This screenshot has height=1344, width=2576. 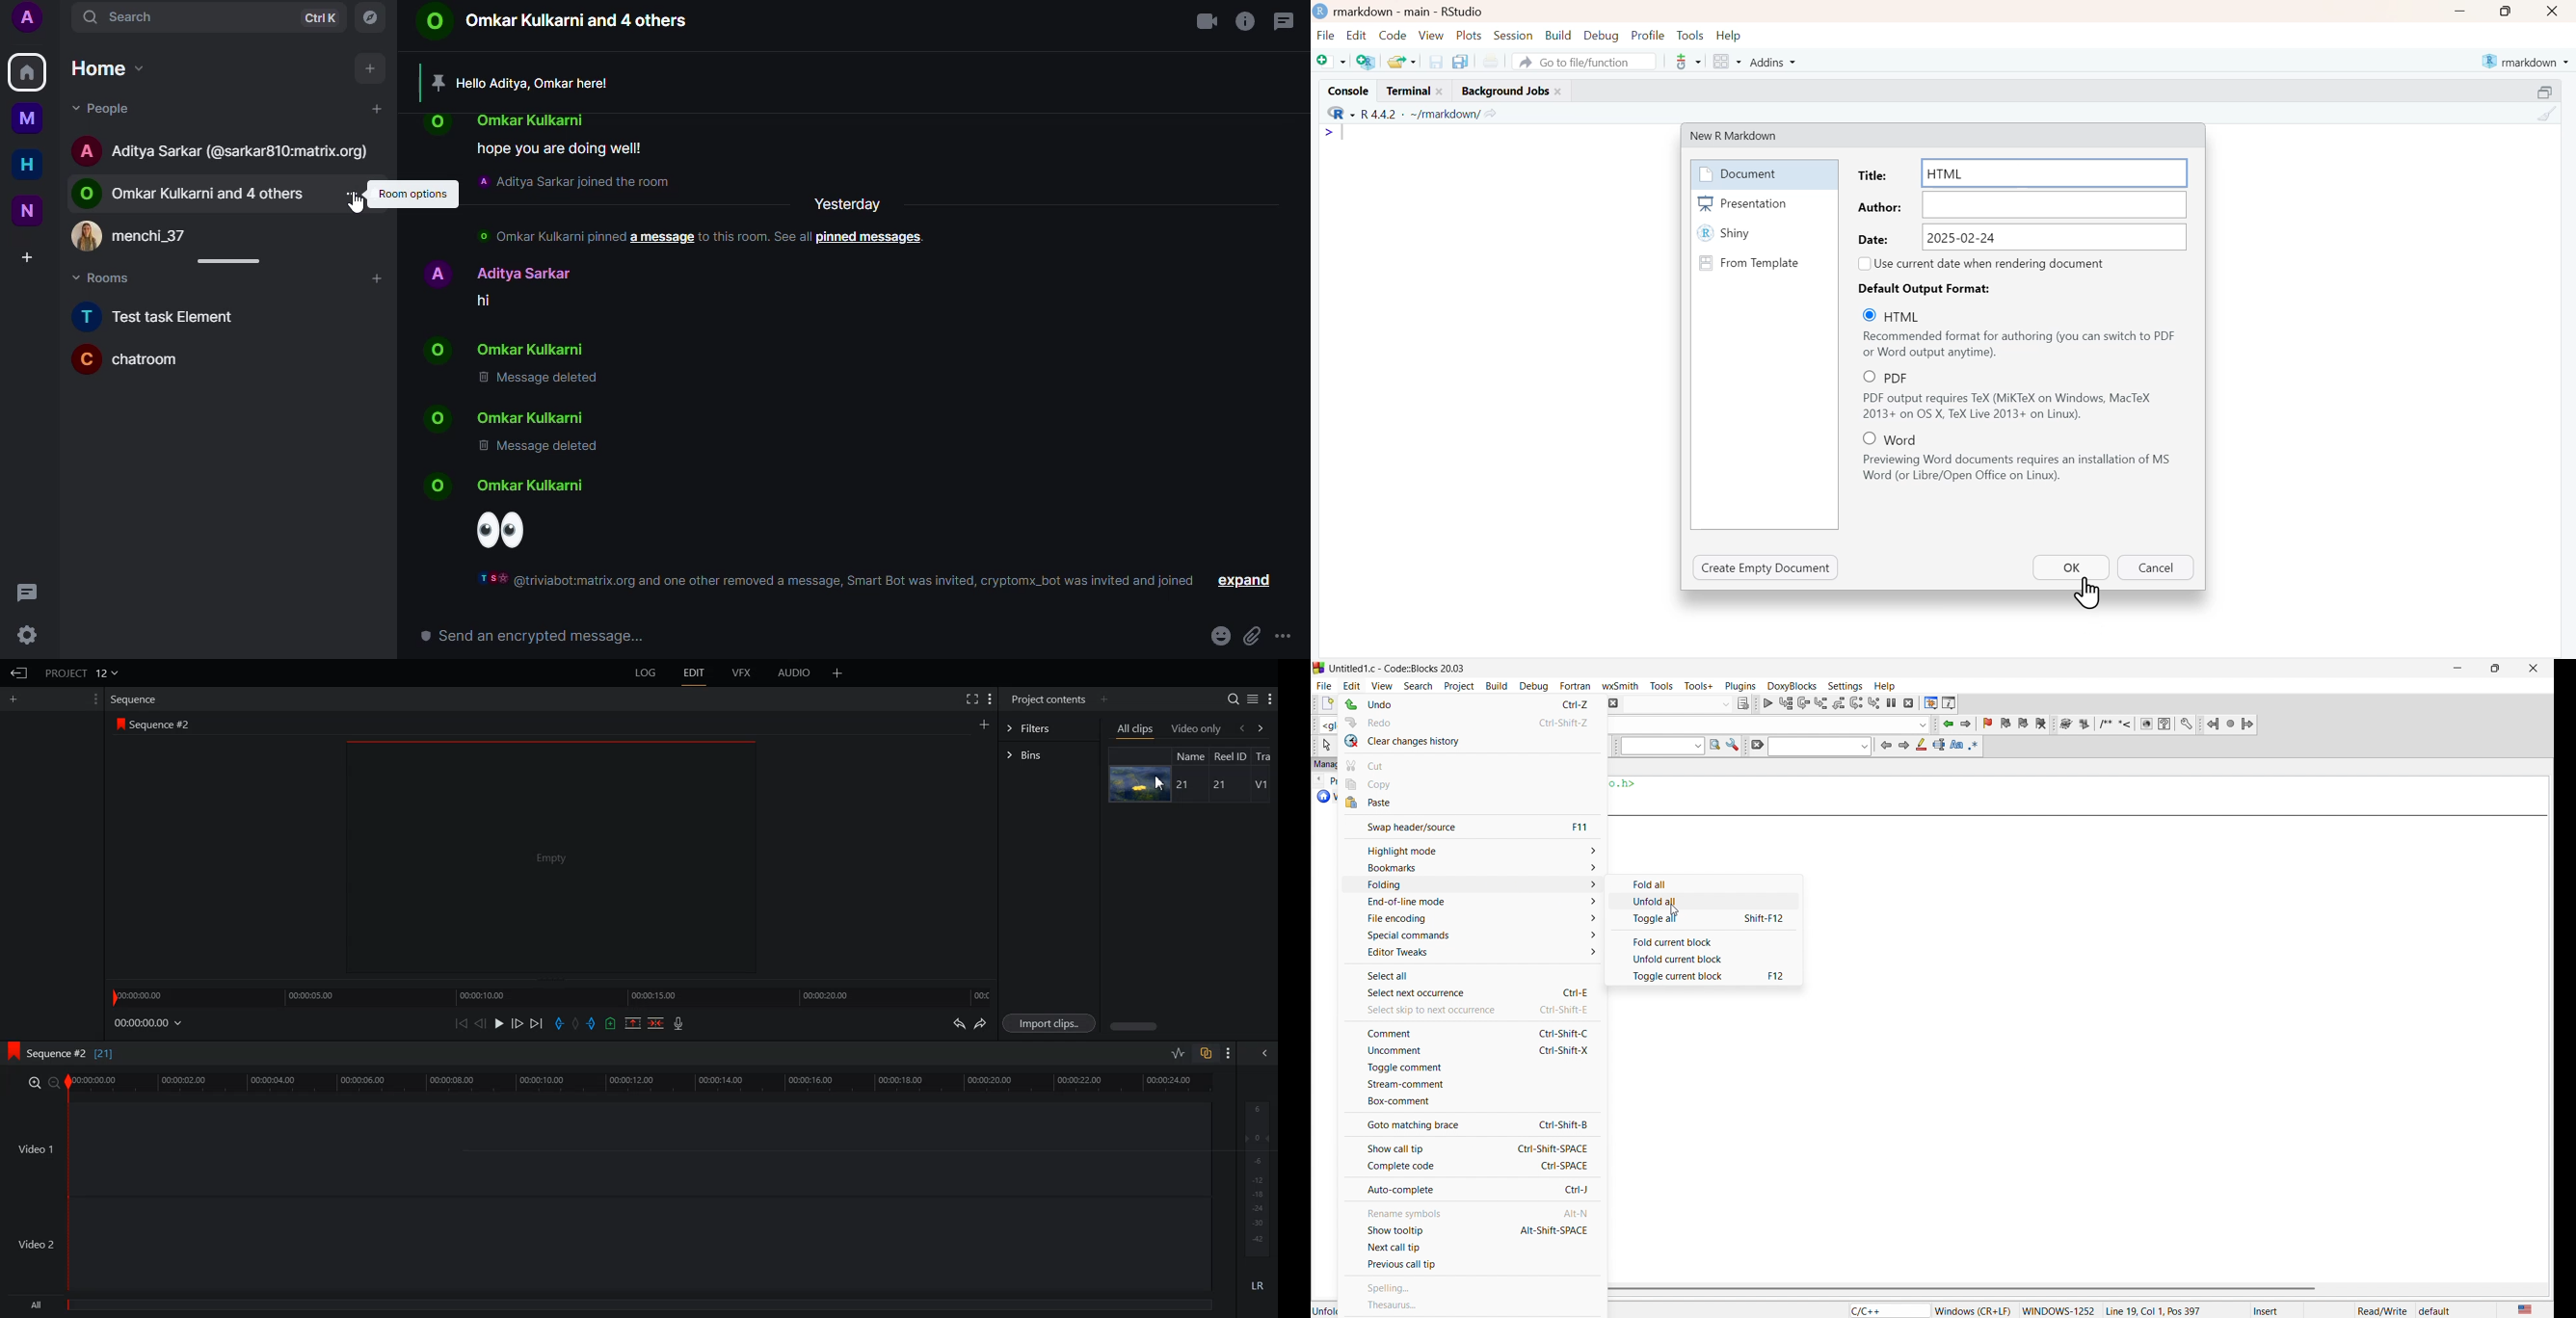 I want to click on Addins, so click(x=1771, y=61).